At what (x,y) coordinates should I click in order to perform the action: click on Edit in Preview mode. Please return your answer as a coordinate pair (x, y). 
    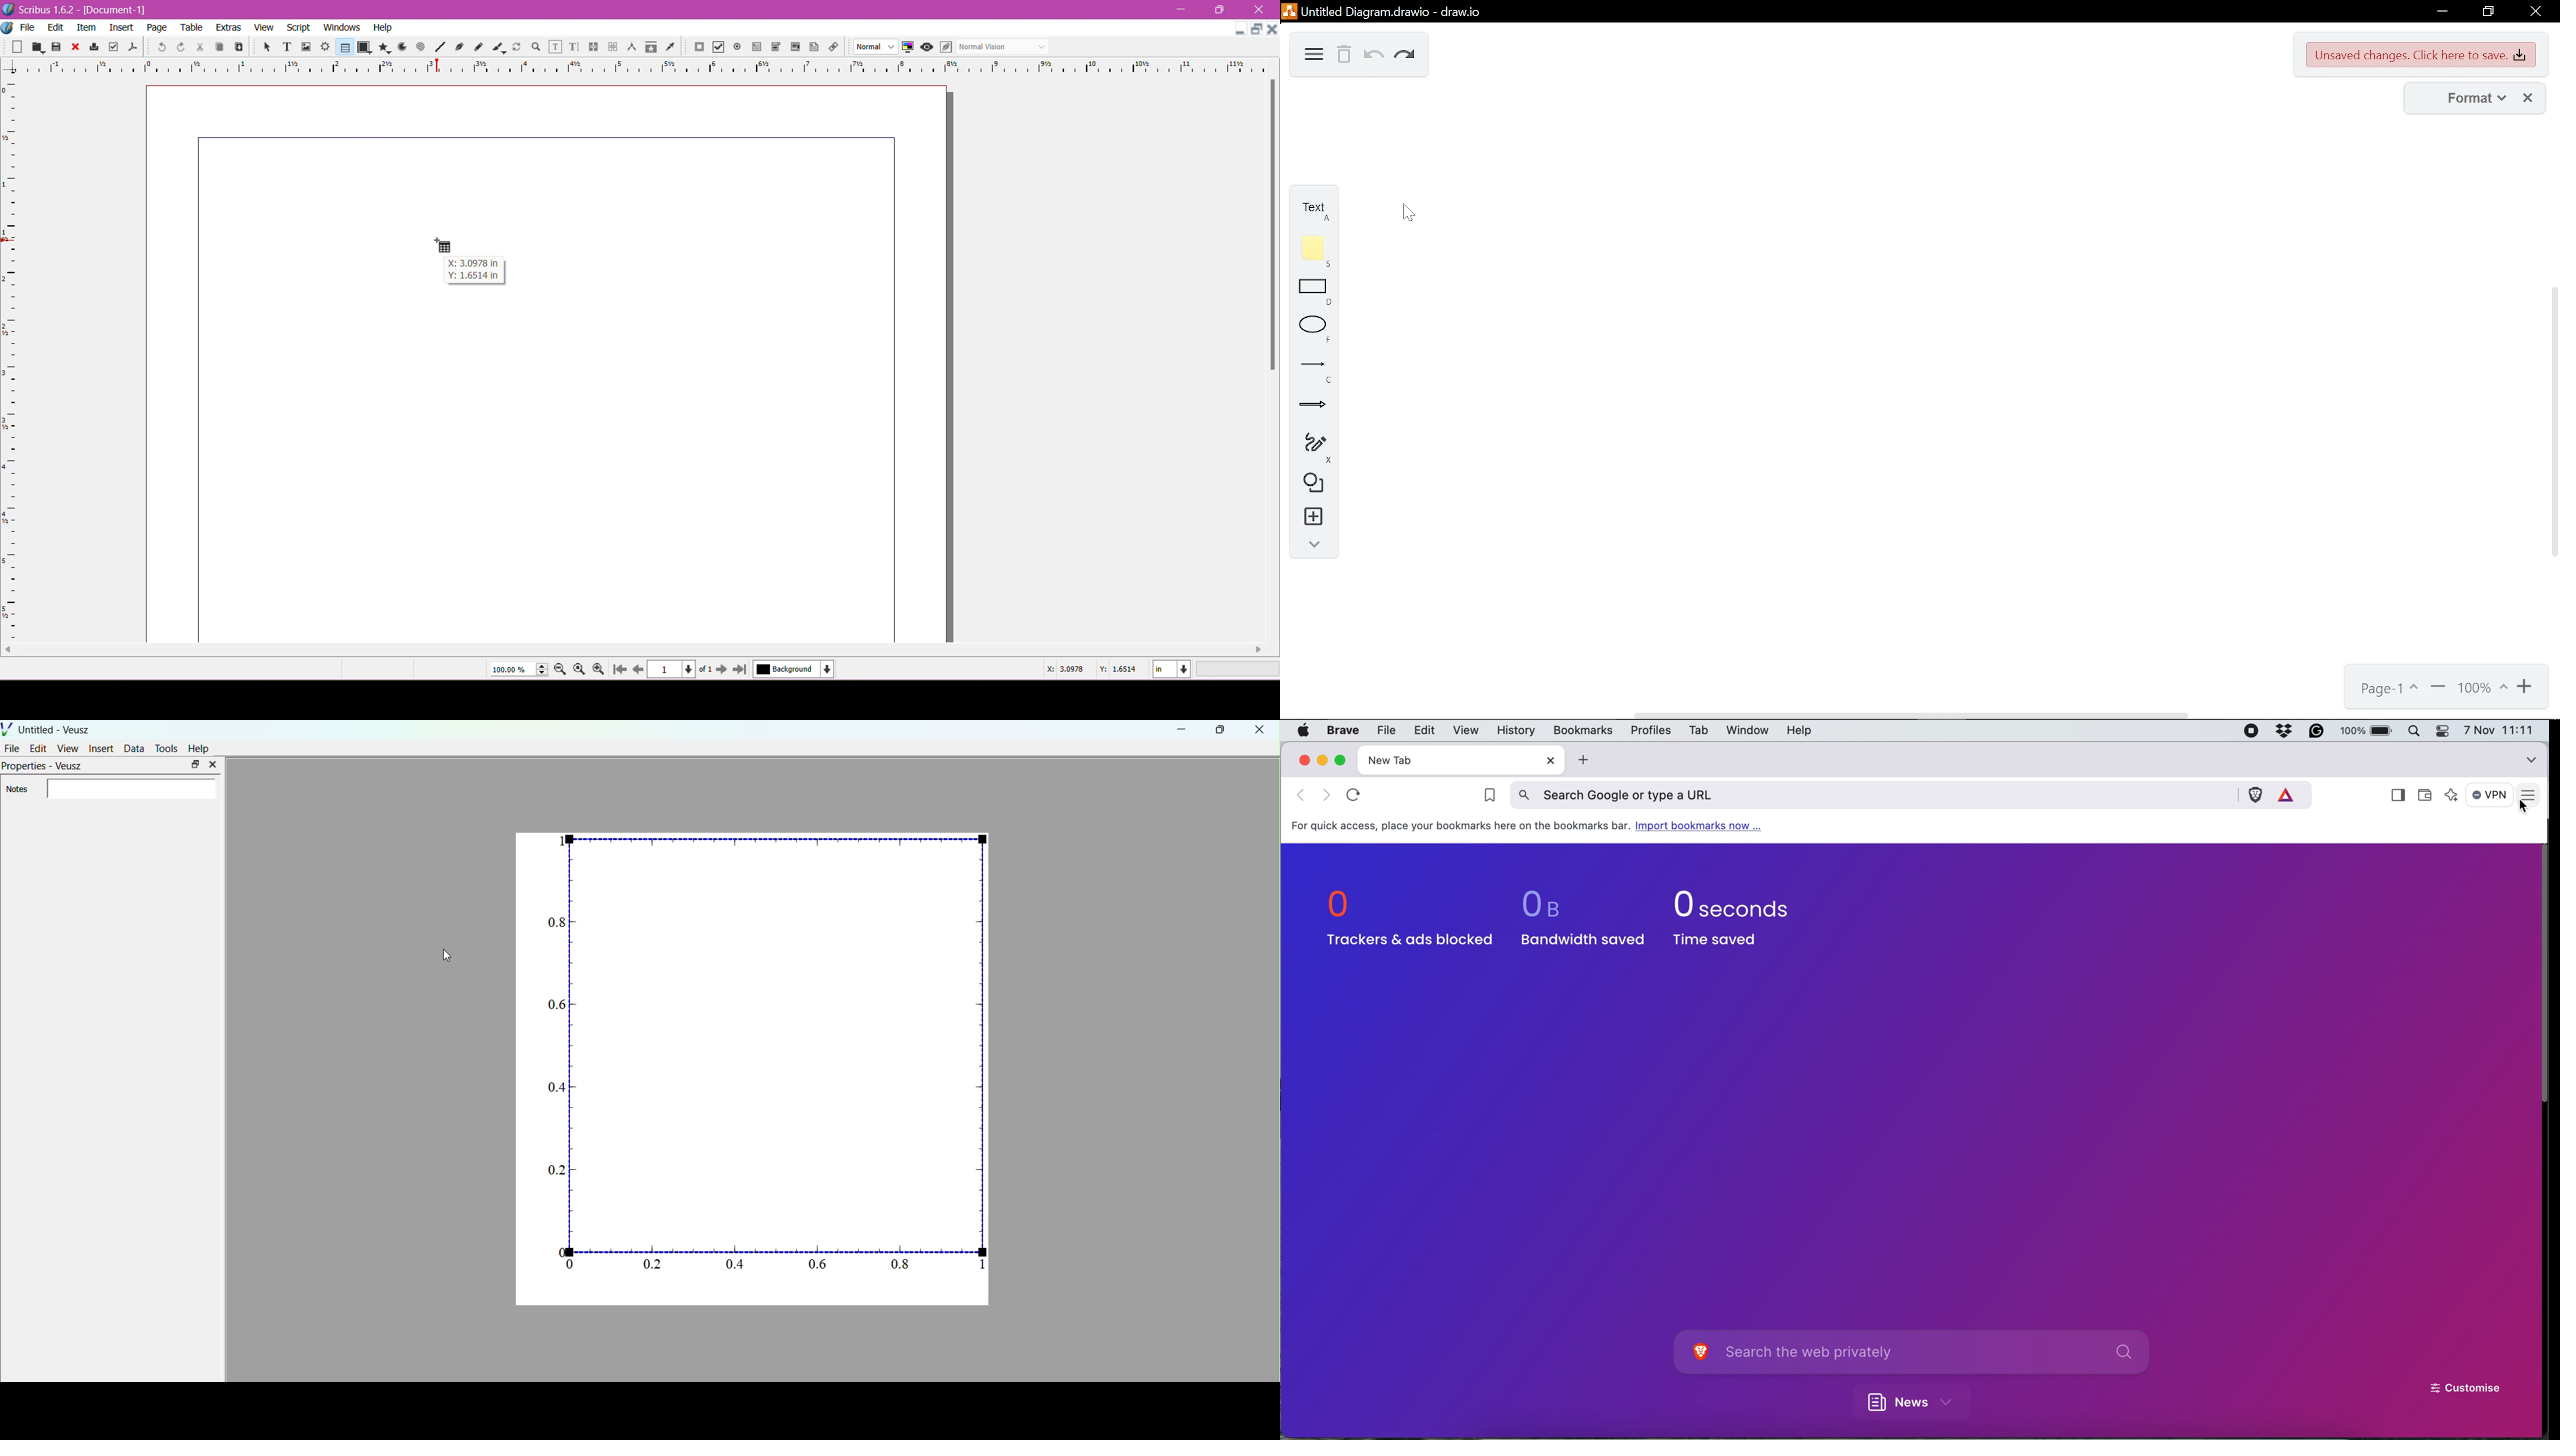
    Looking at the image, I should click on (945, 47).